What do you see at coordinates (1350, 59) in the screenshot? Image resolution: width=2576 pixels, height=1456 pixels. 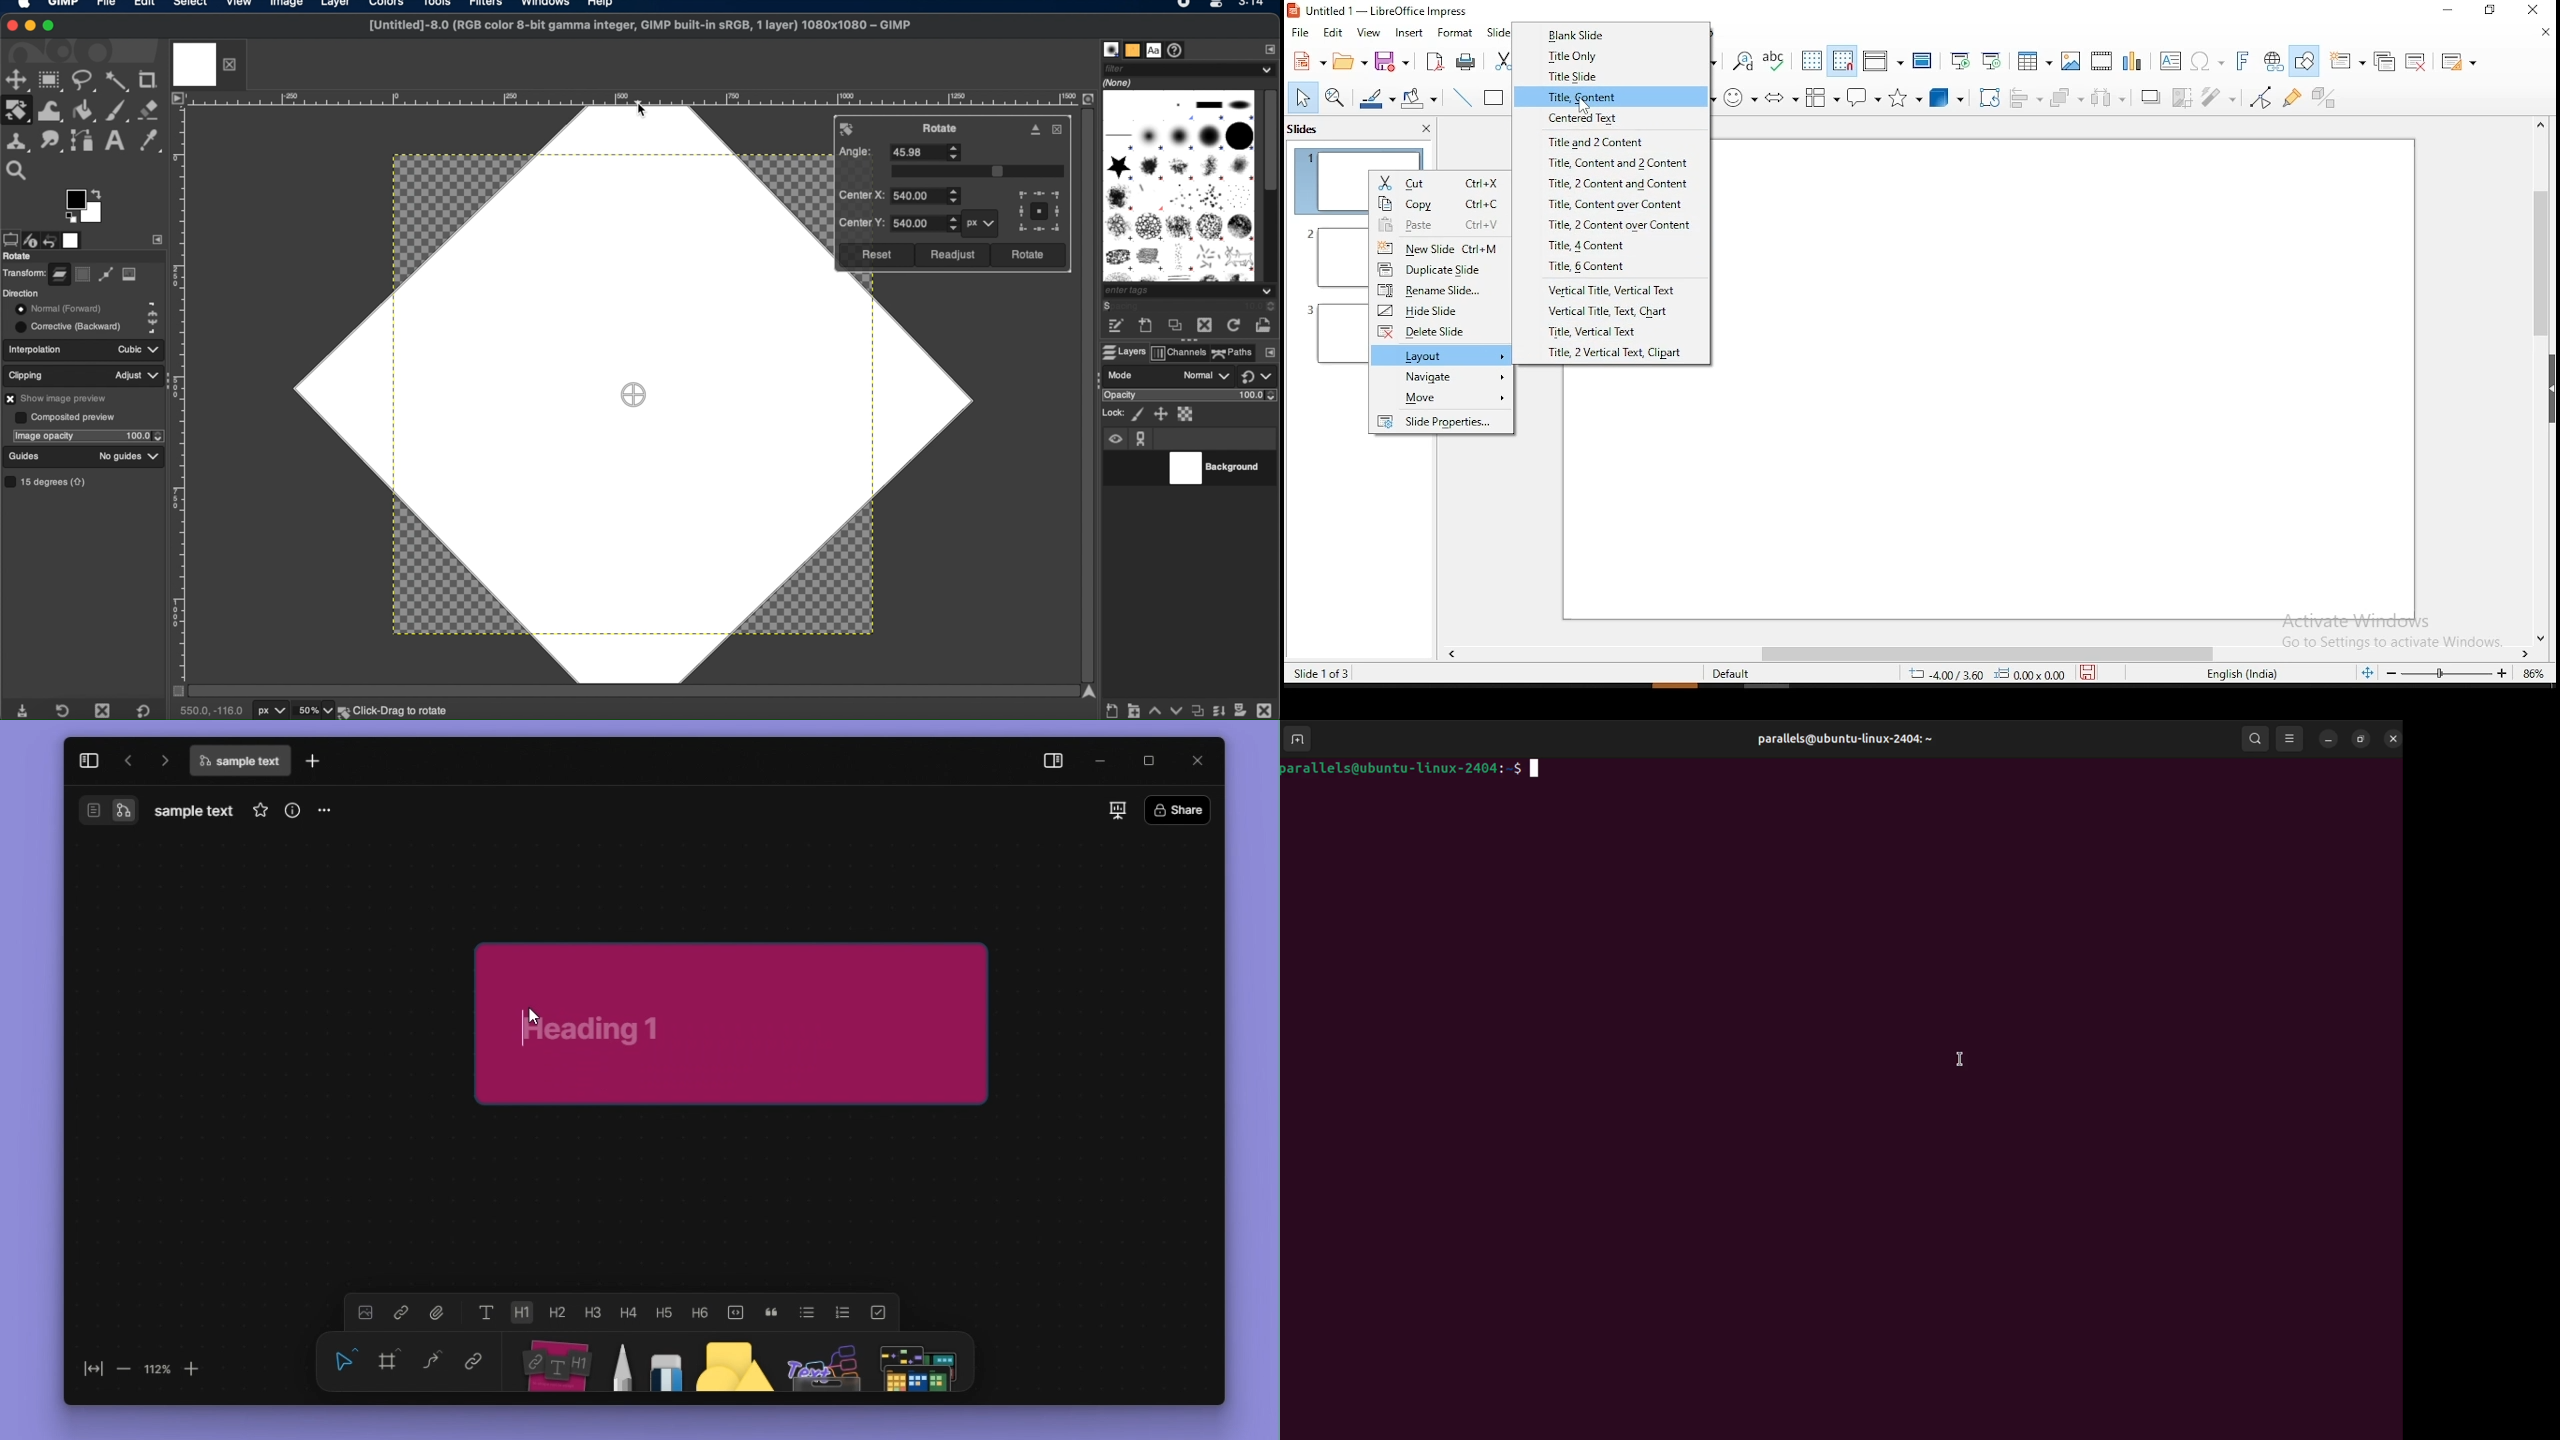 I see `open` at bounding box center [1350, 59].